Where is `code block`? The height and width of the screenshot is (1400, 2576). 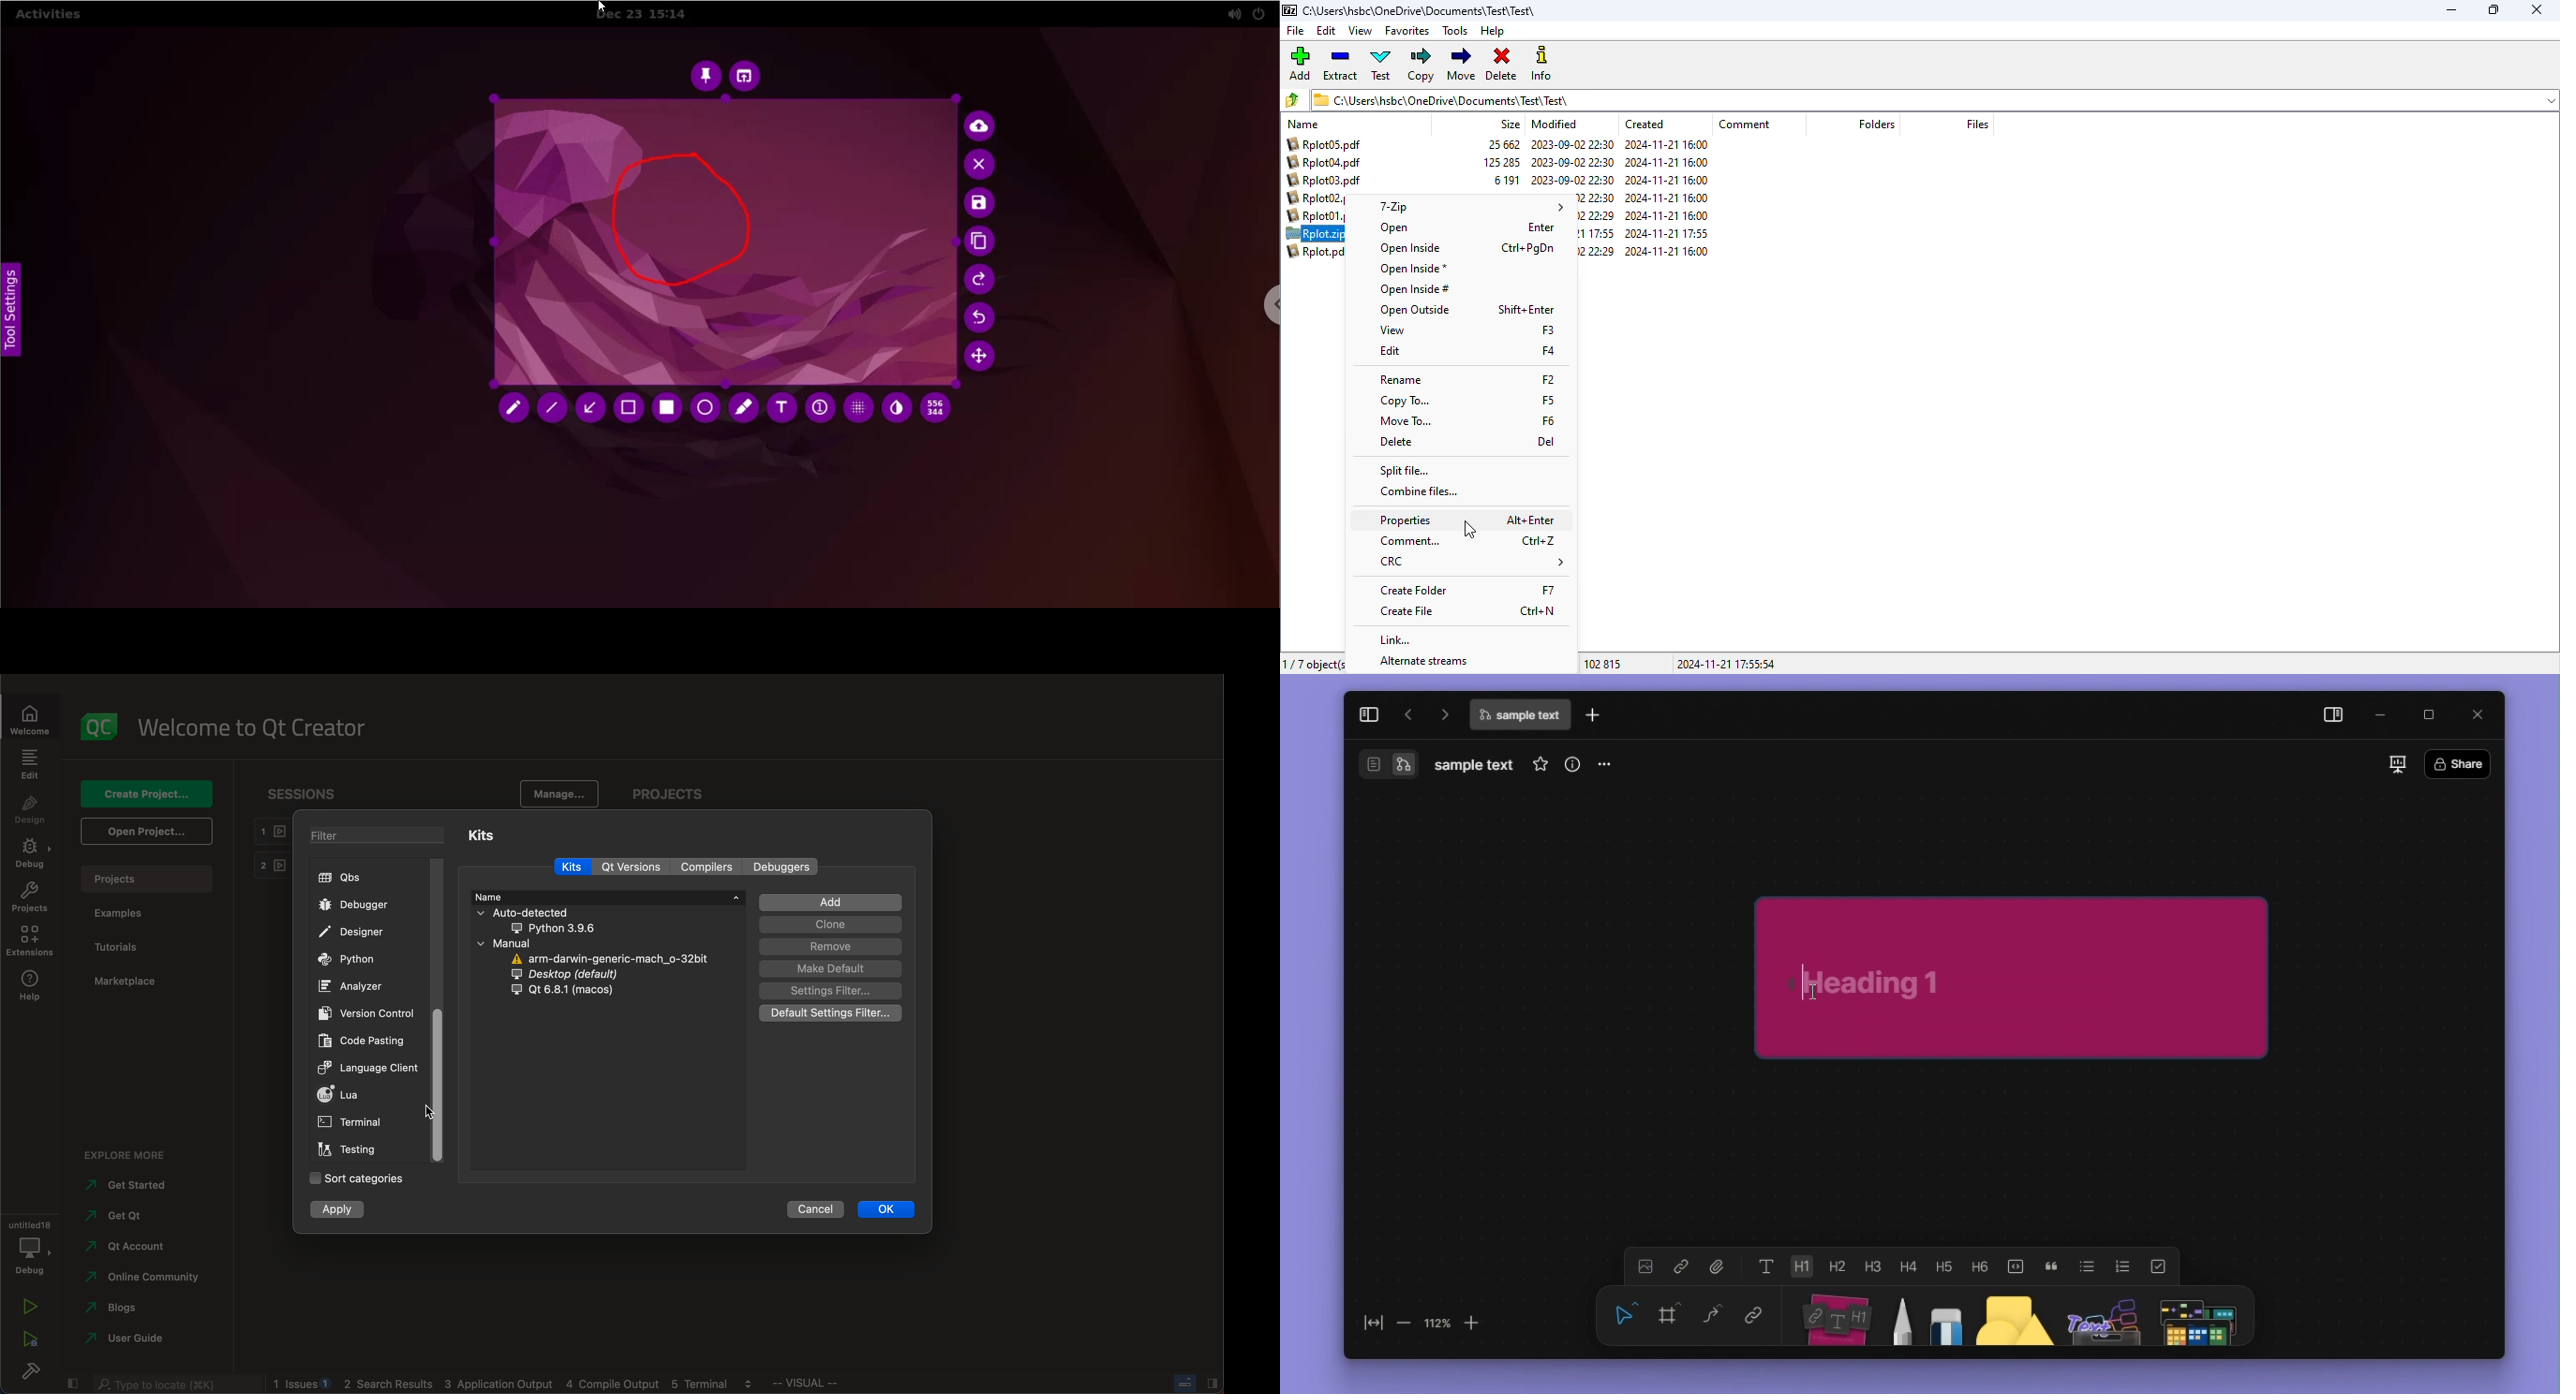
code block is located at coordinates (2015, 1267).